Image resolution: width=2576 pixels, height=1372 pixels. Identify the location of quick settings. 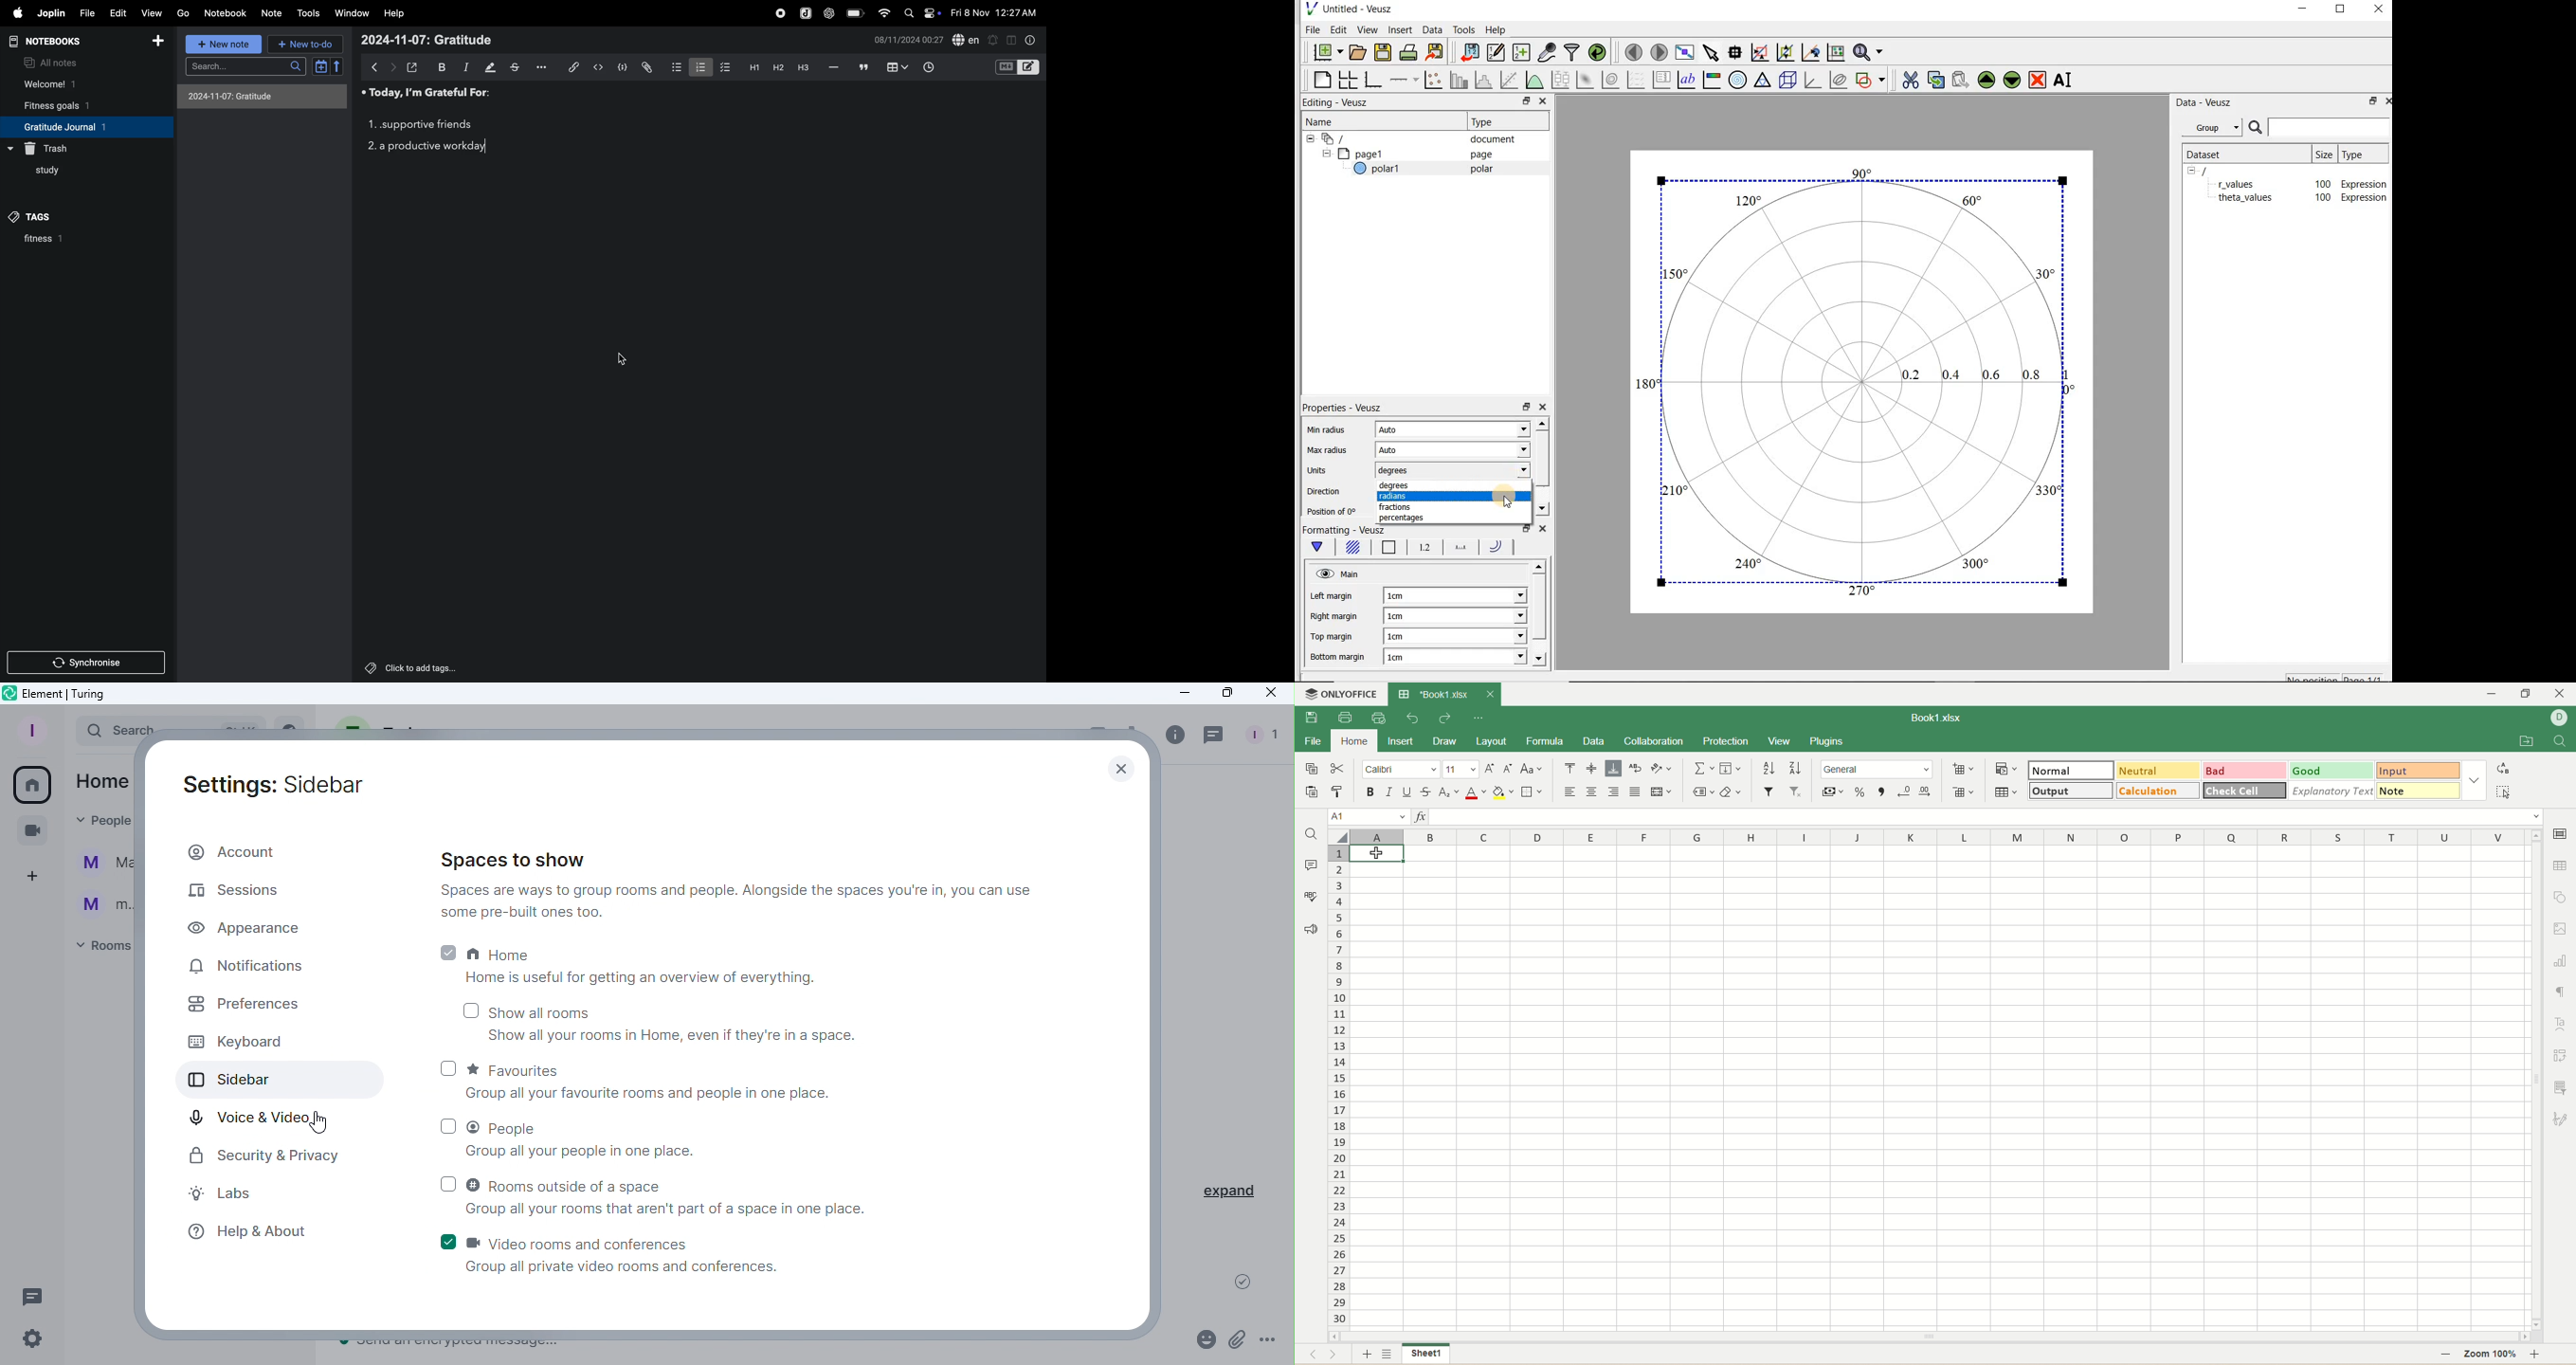
(1478, 720).